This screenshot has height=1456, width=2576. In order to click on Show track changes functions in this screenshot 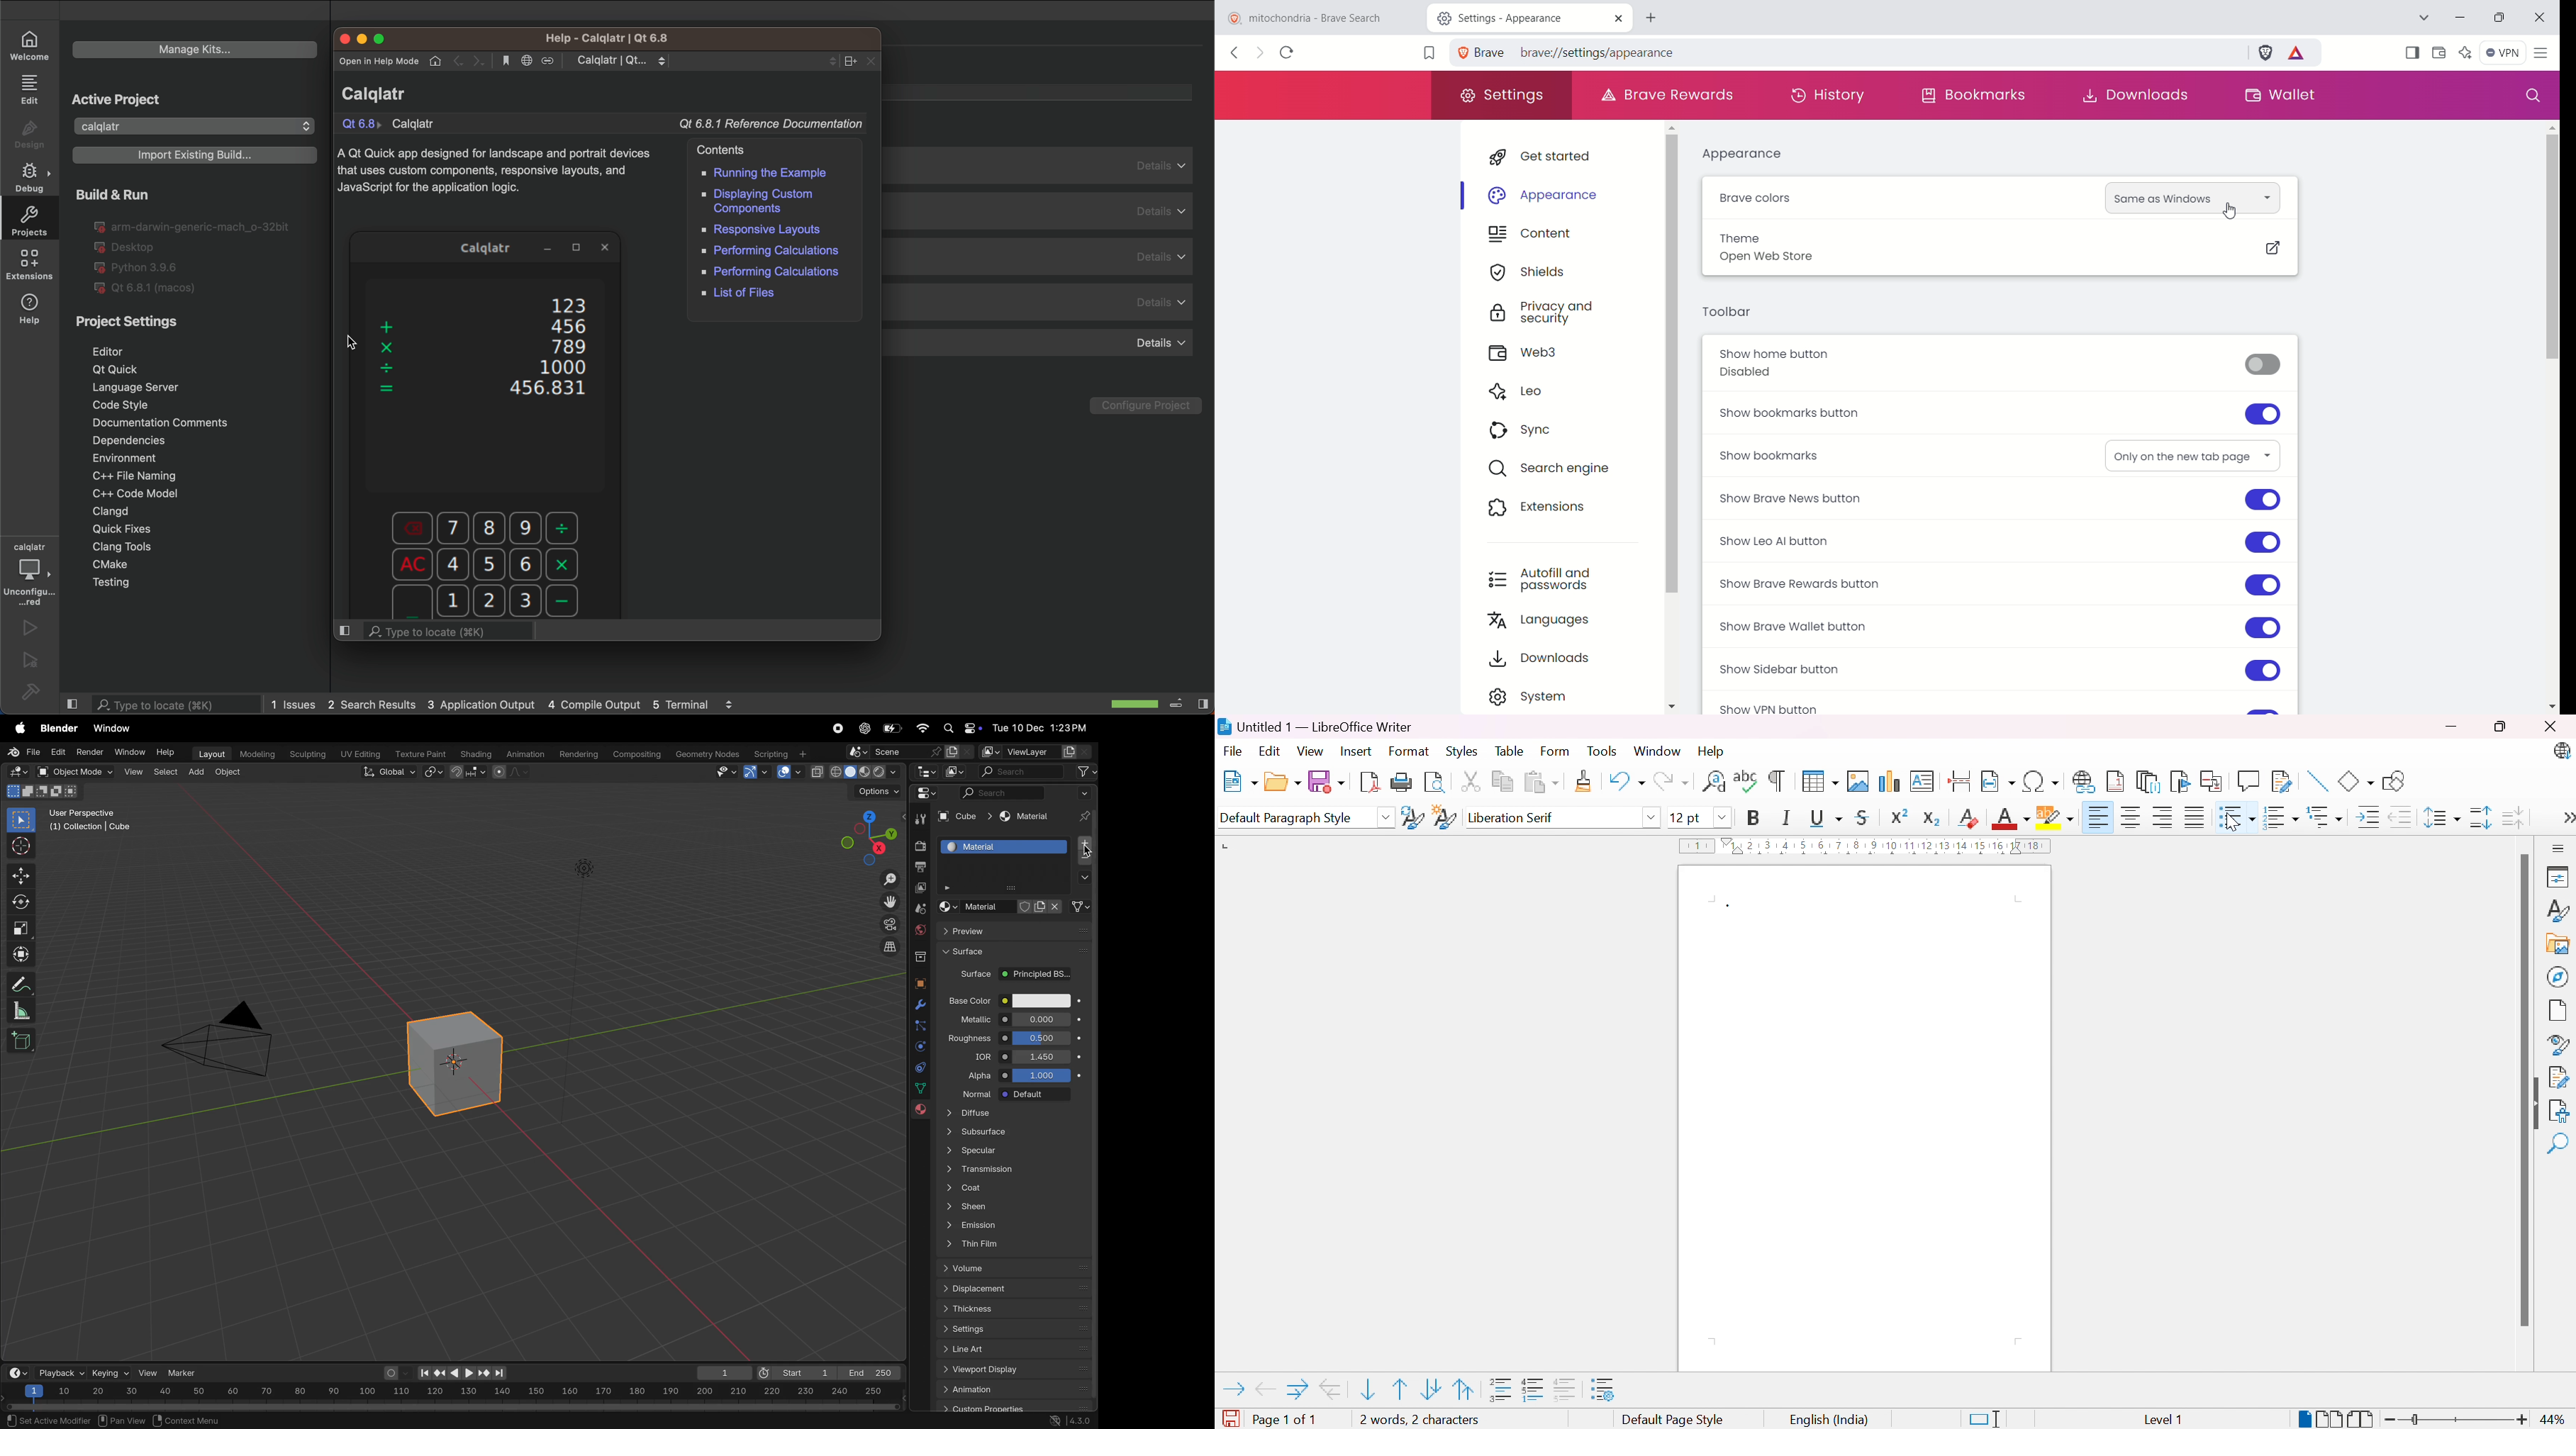, I will do `click(2282, 781)`.